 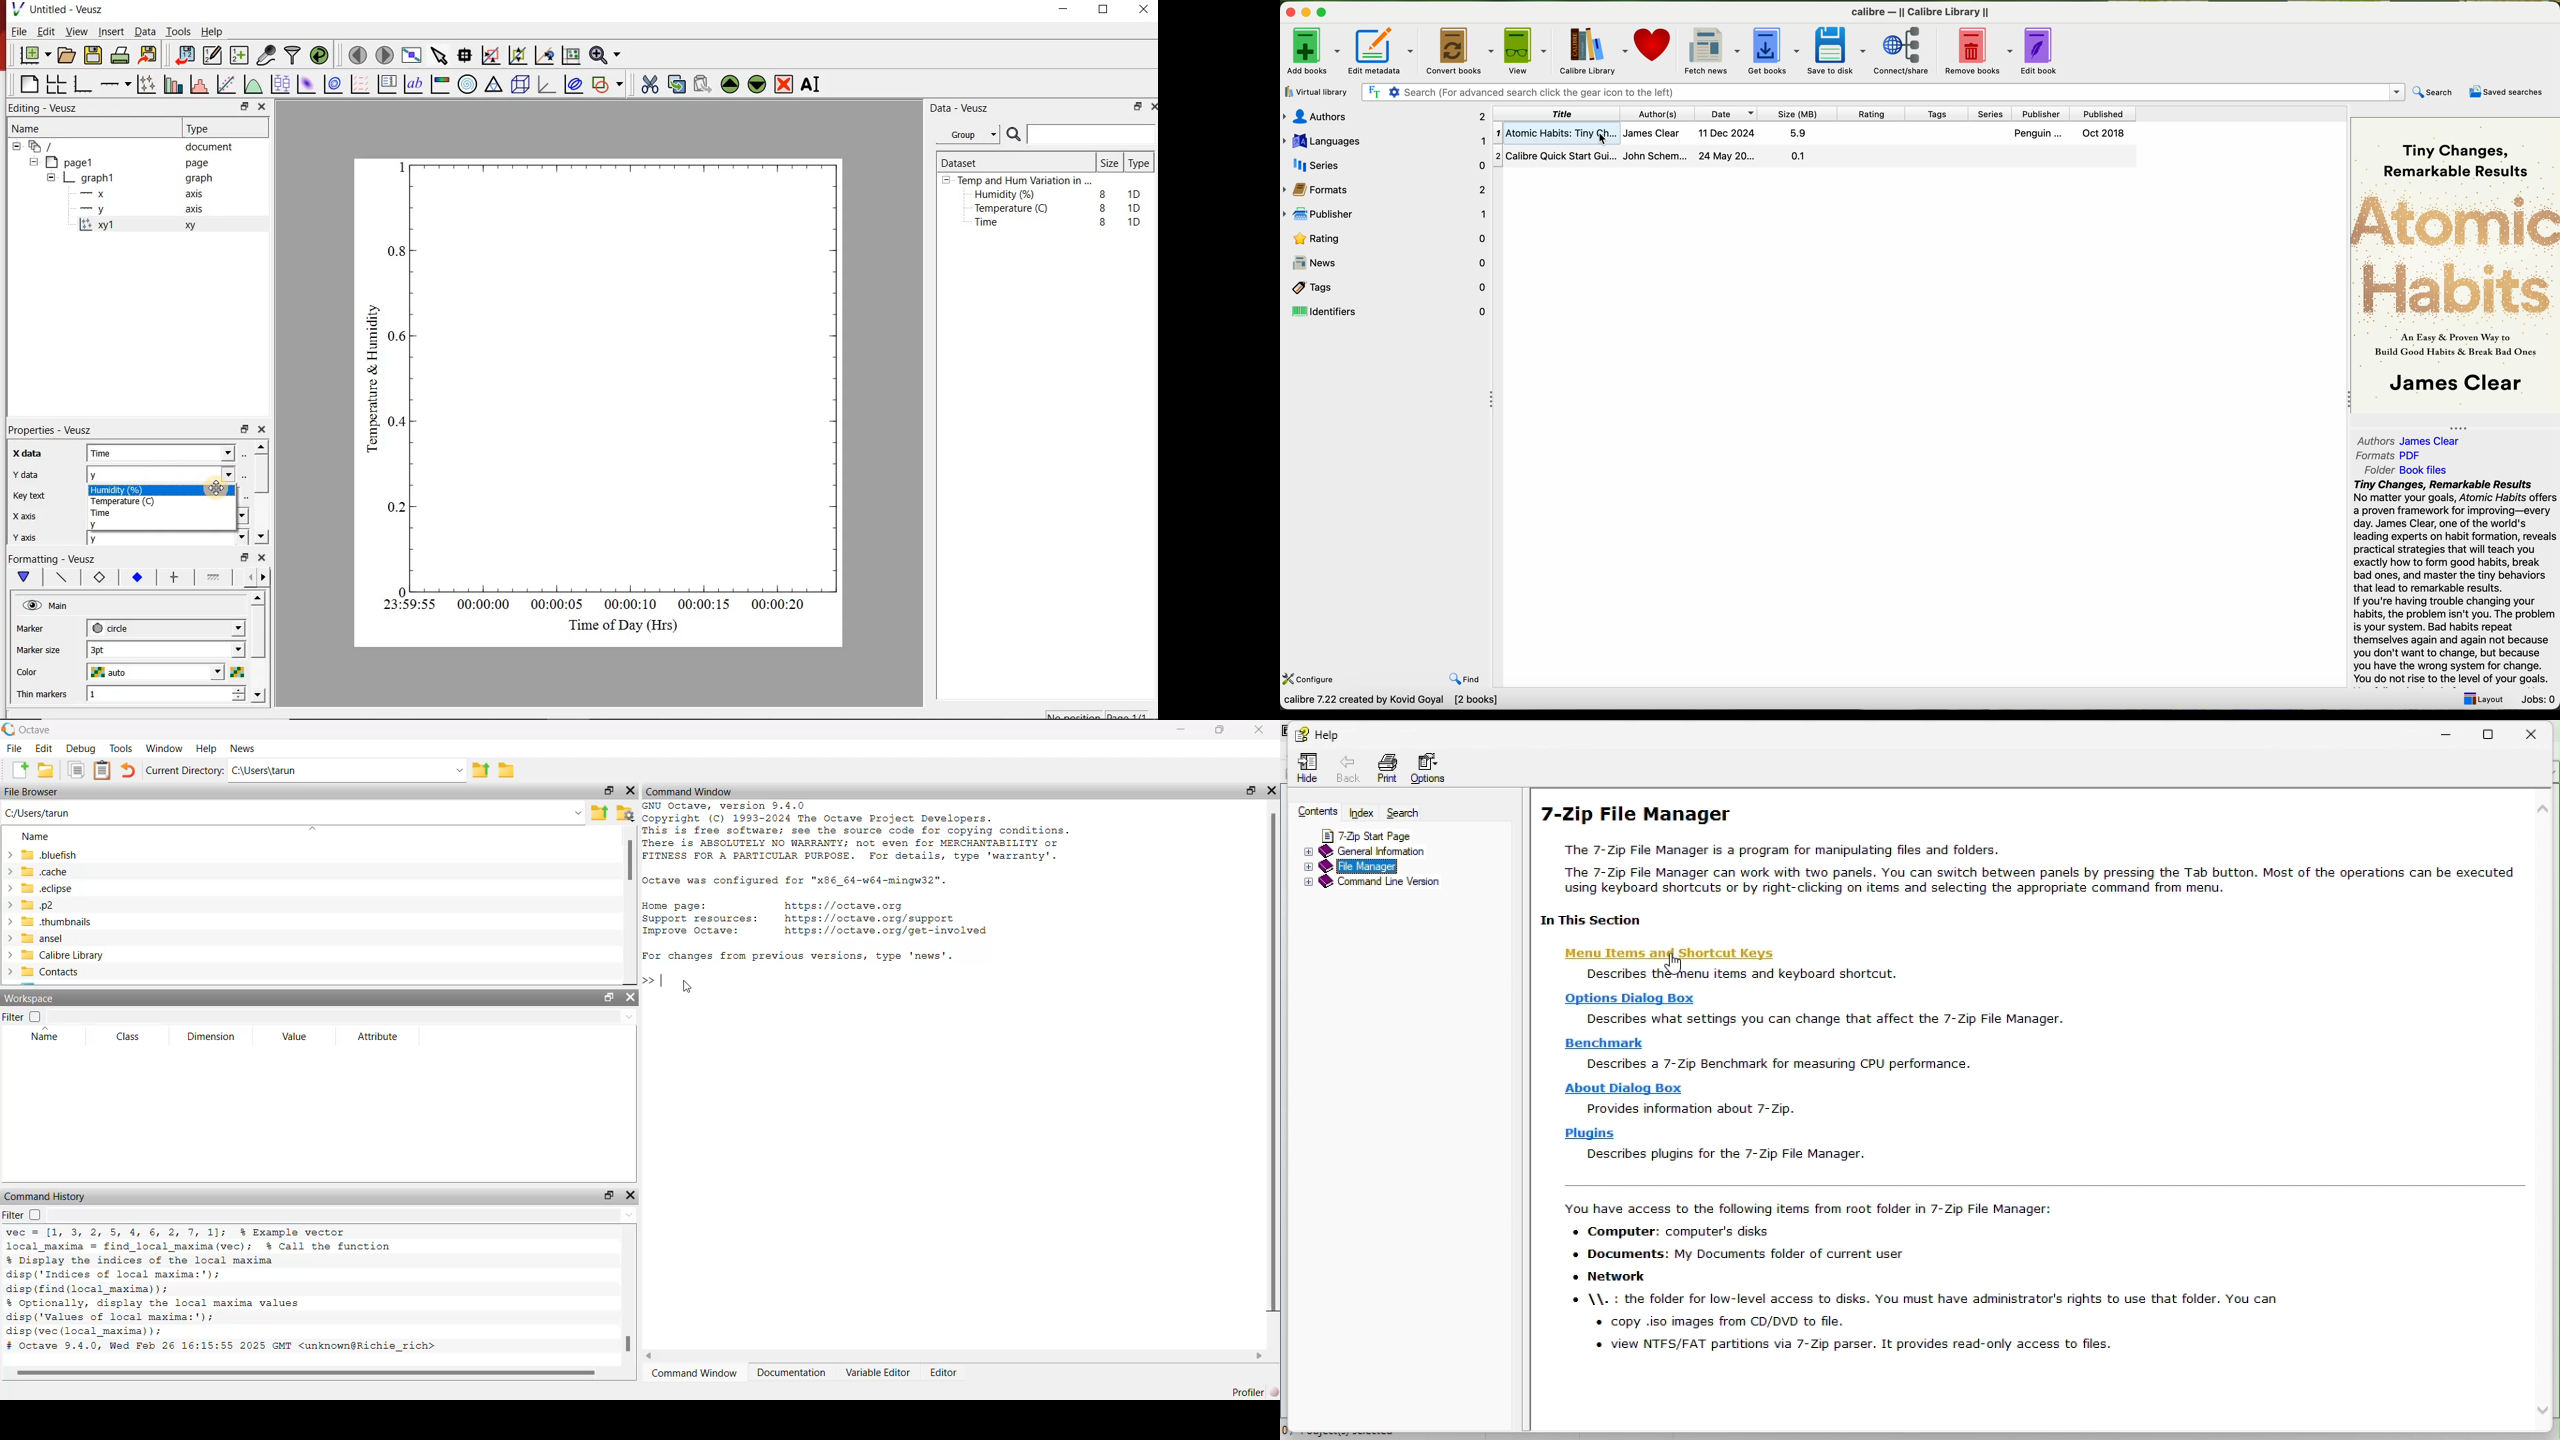 I want to click on About dialogue box, so click(x=1623, y=1088).